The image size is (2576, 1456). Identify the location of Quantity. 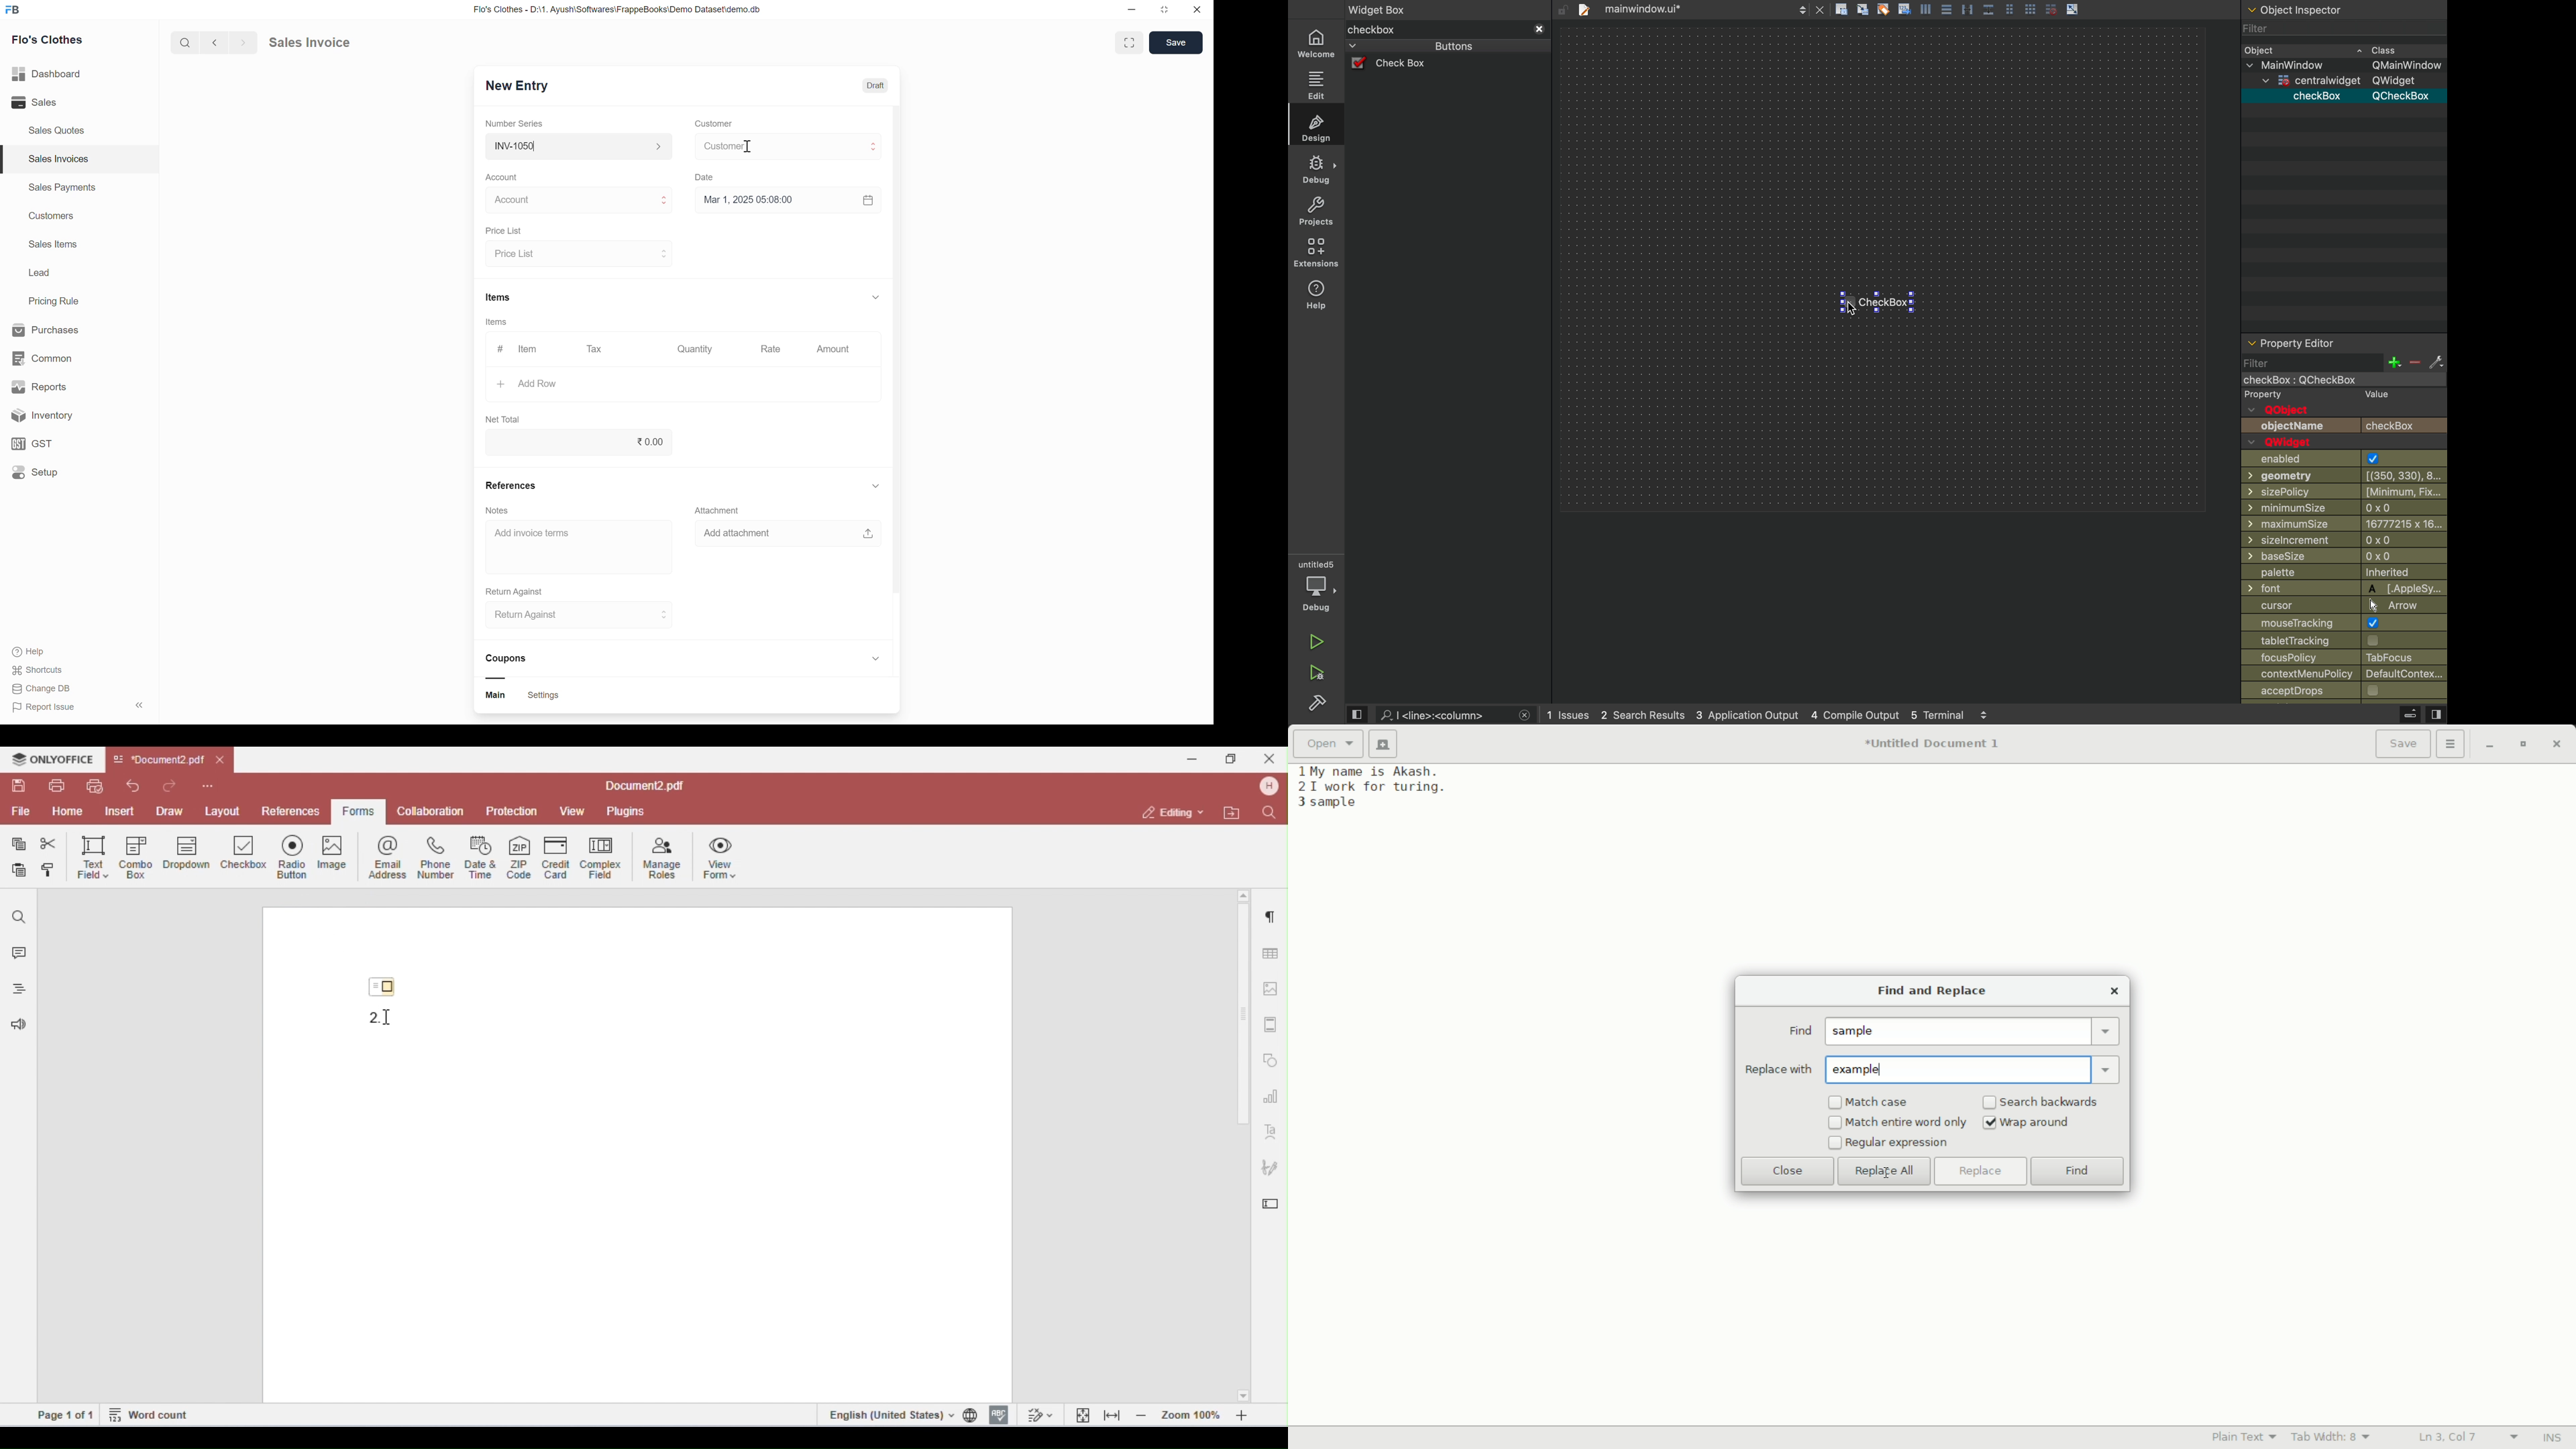
(698, 350).